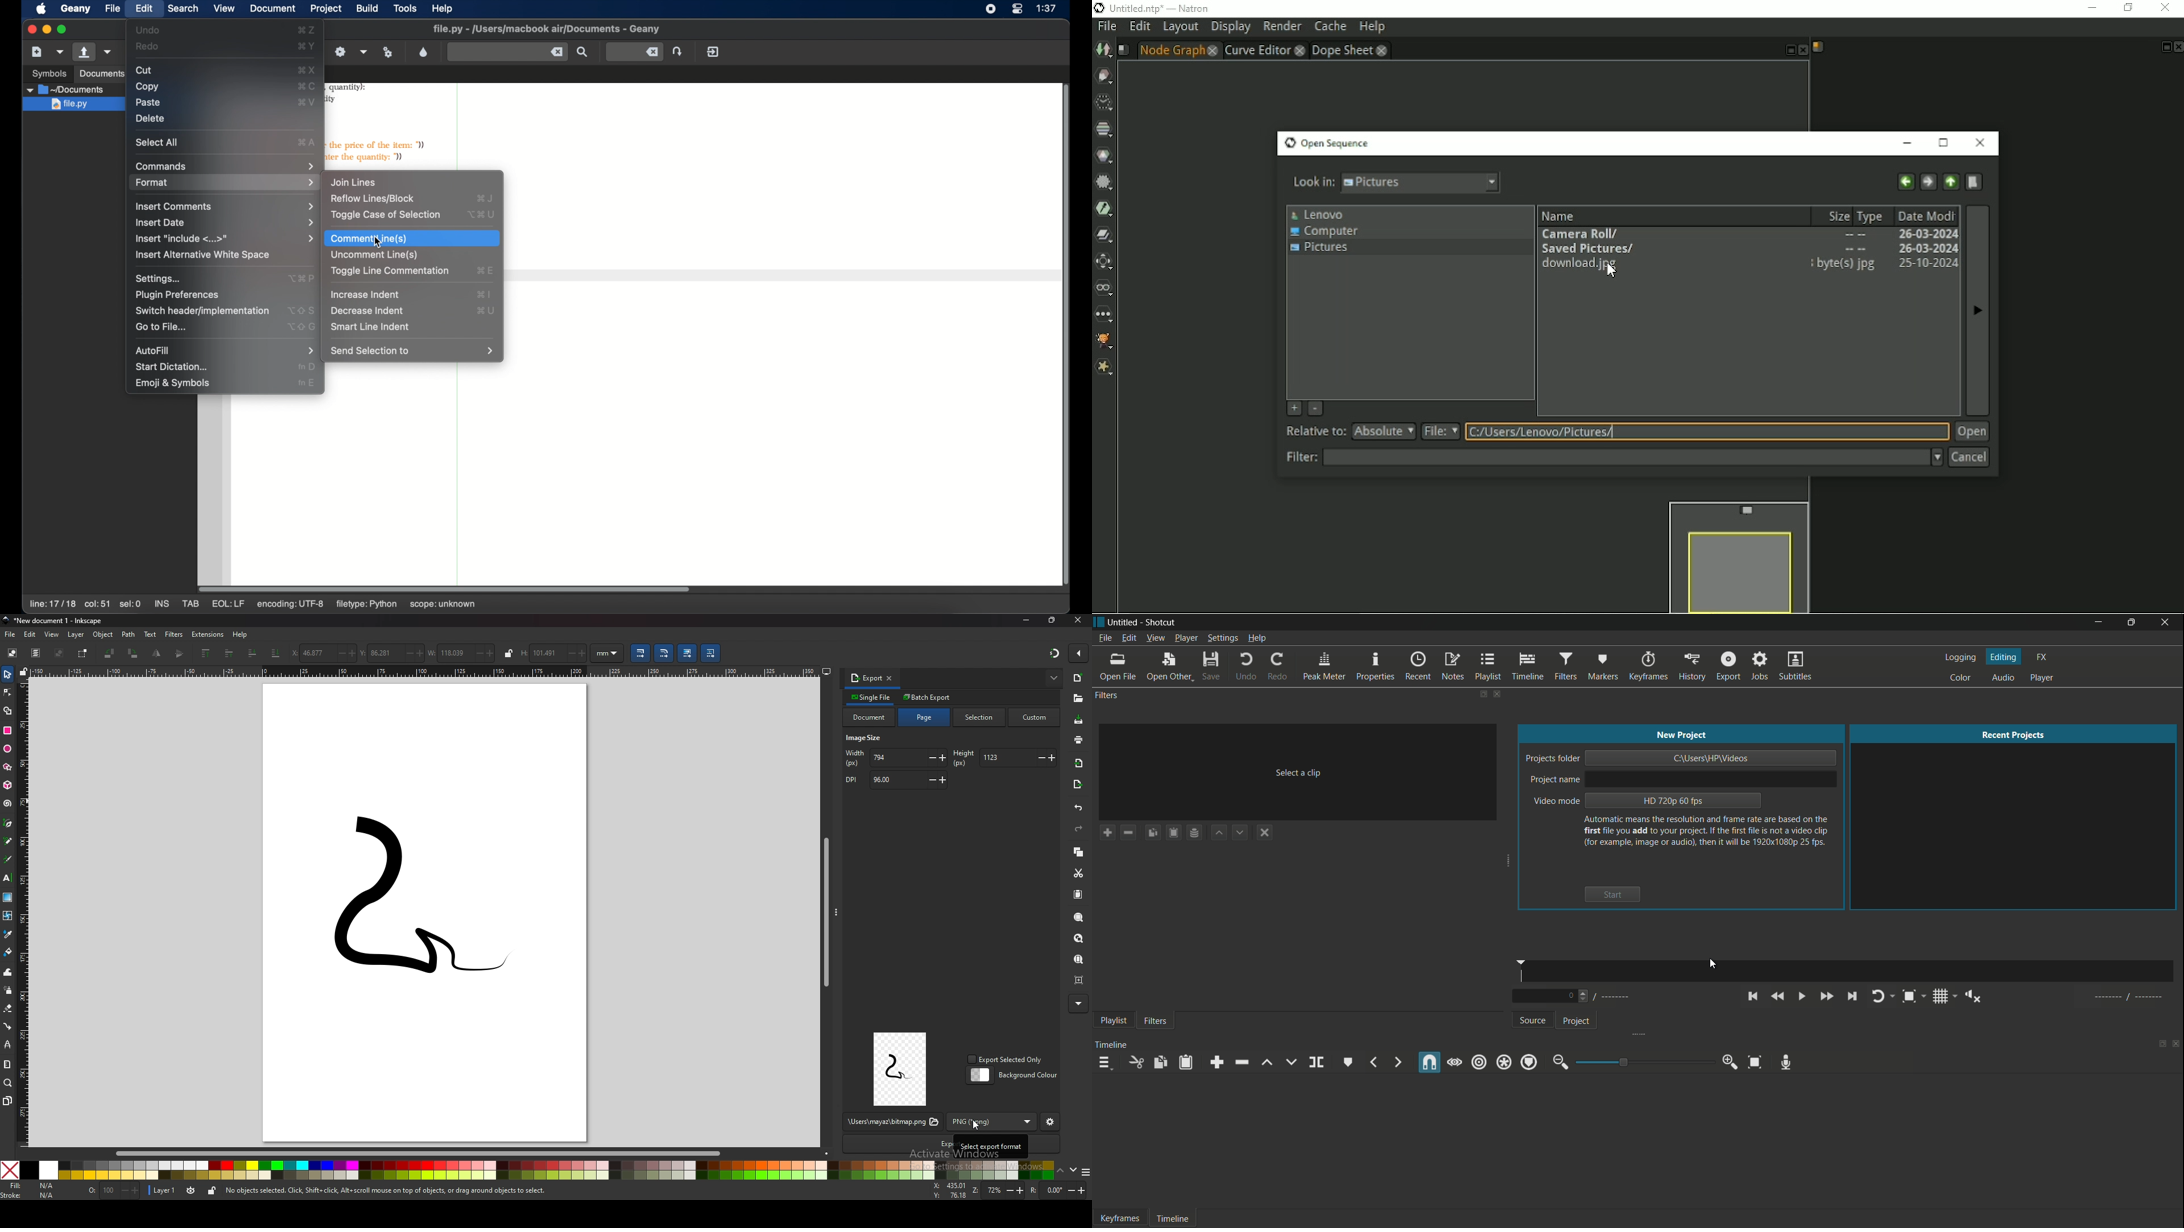 The height and width of the screenshot is (1232, 2184). I want to click on edit, so click(30, 634).